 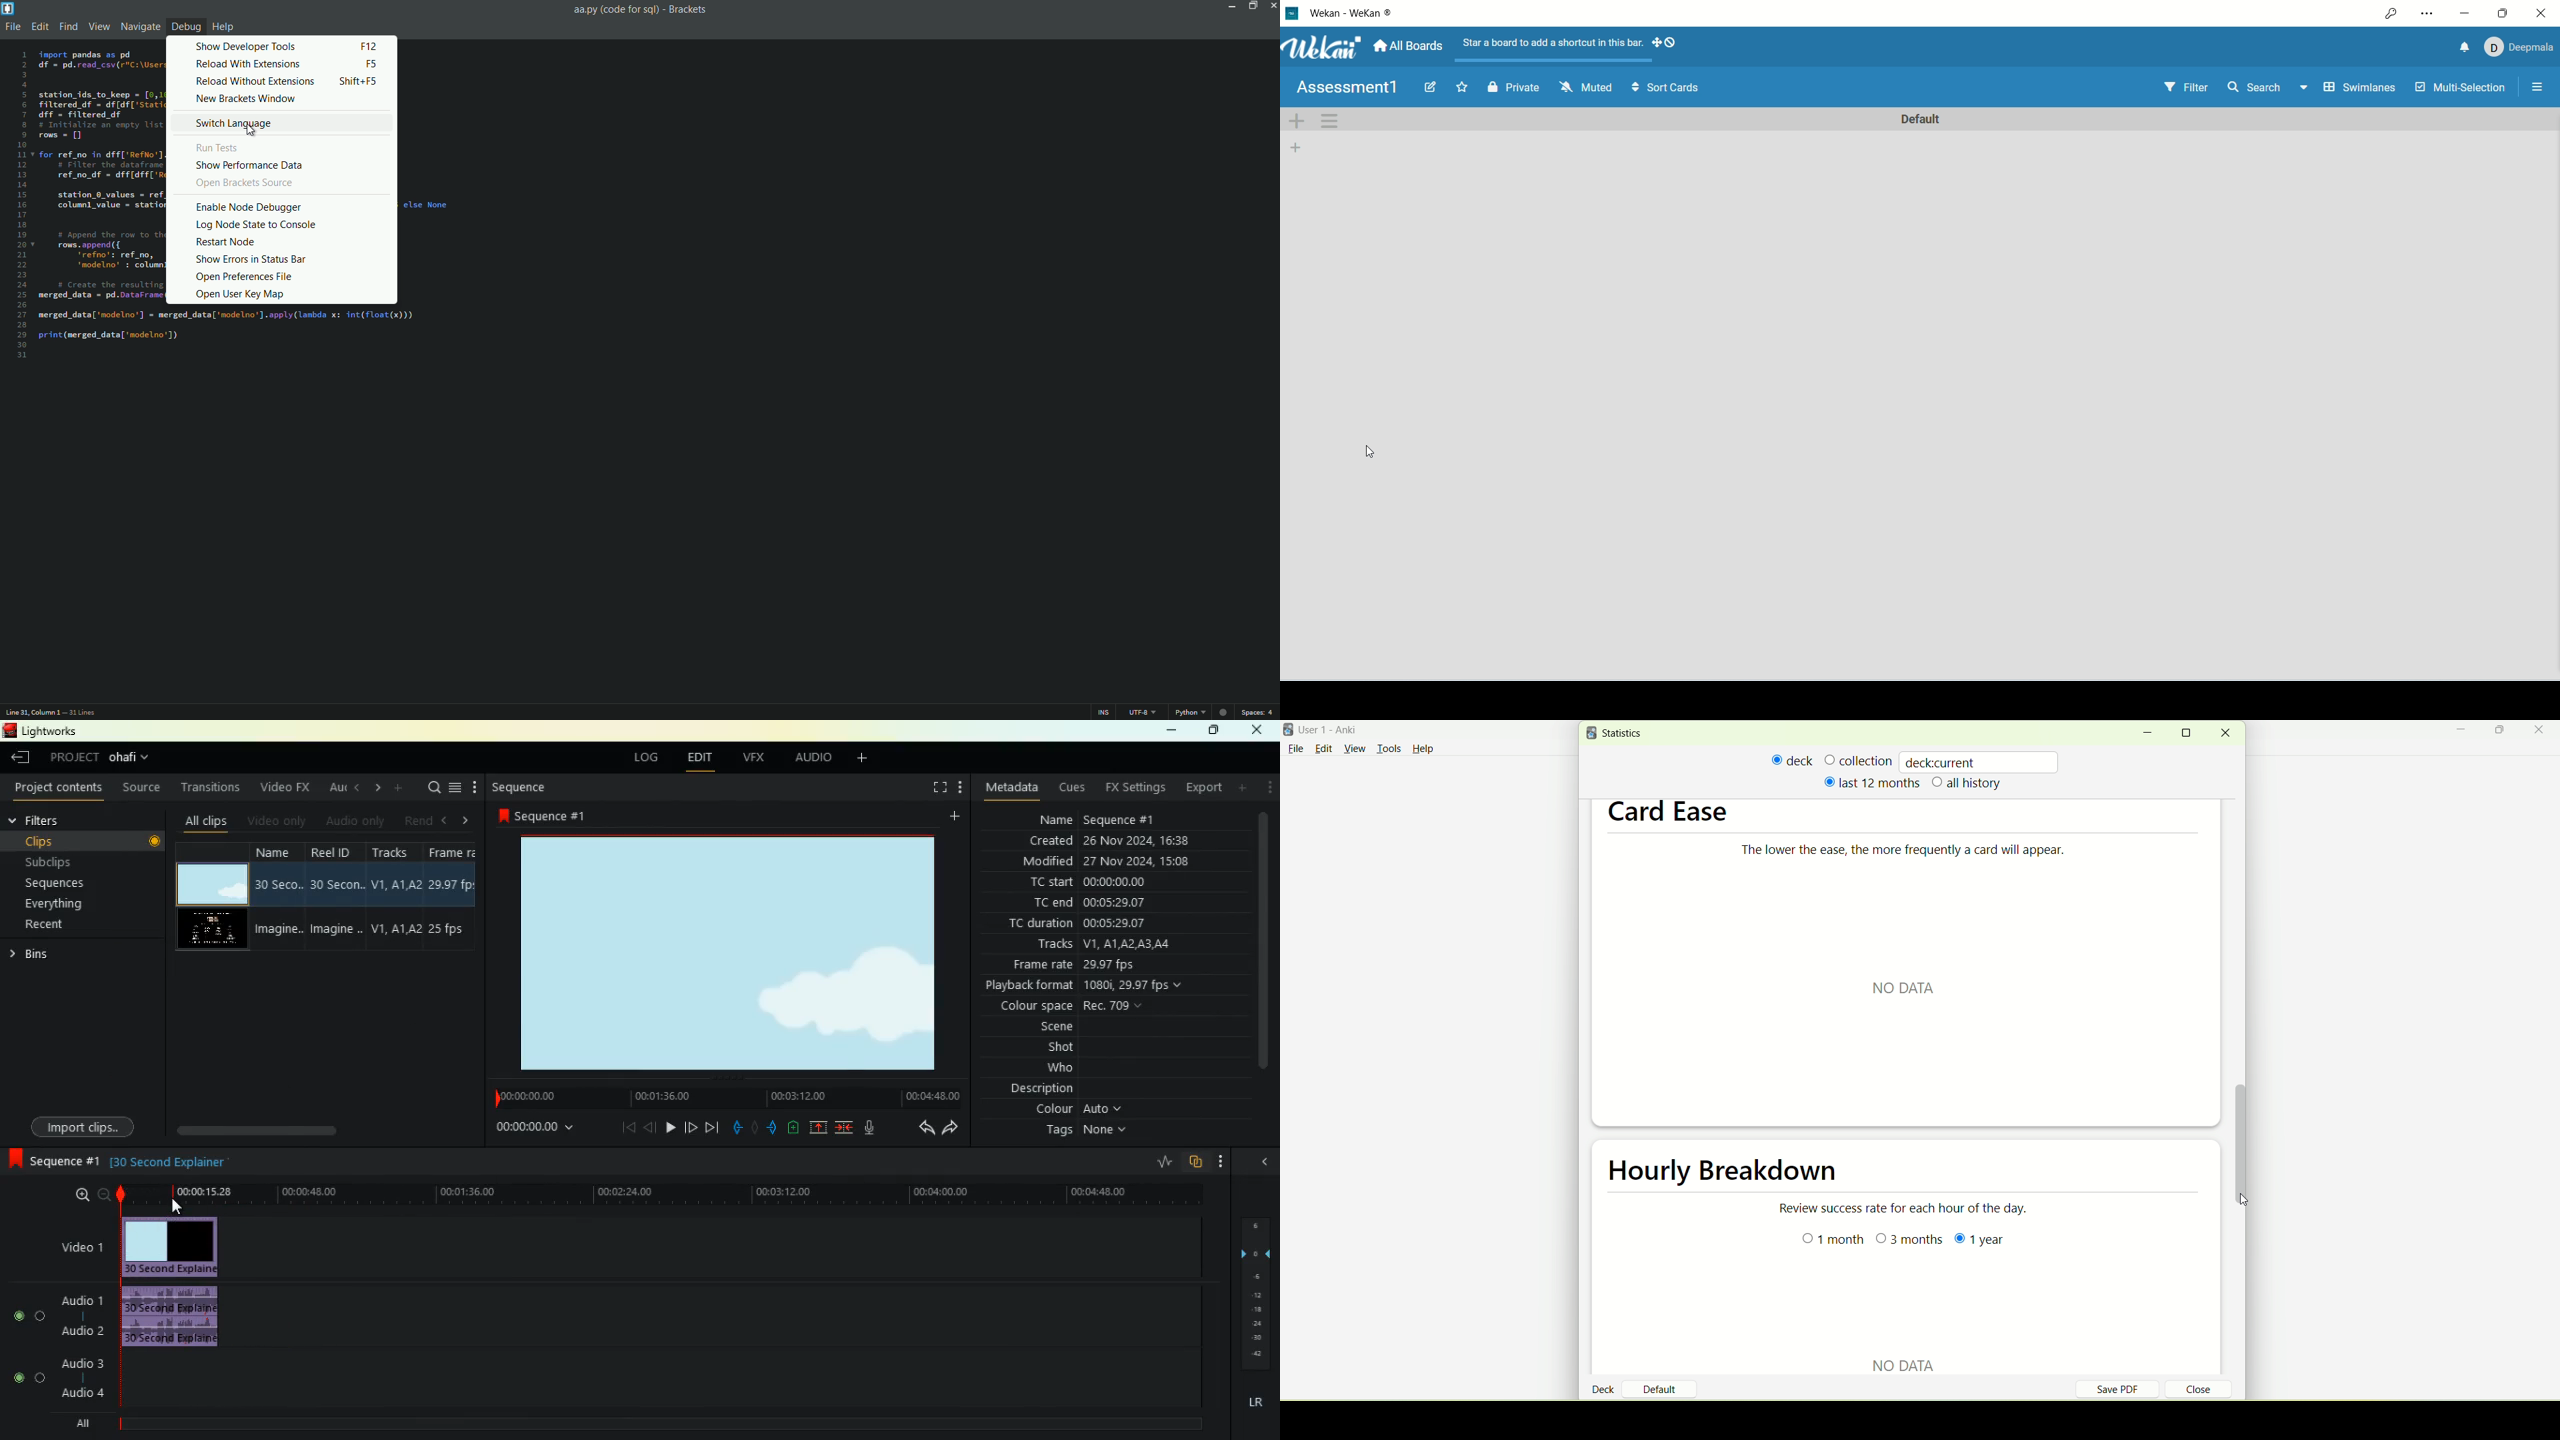 I want to click on search, so click(x=2267, y=89).